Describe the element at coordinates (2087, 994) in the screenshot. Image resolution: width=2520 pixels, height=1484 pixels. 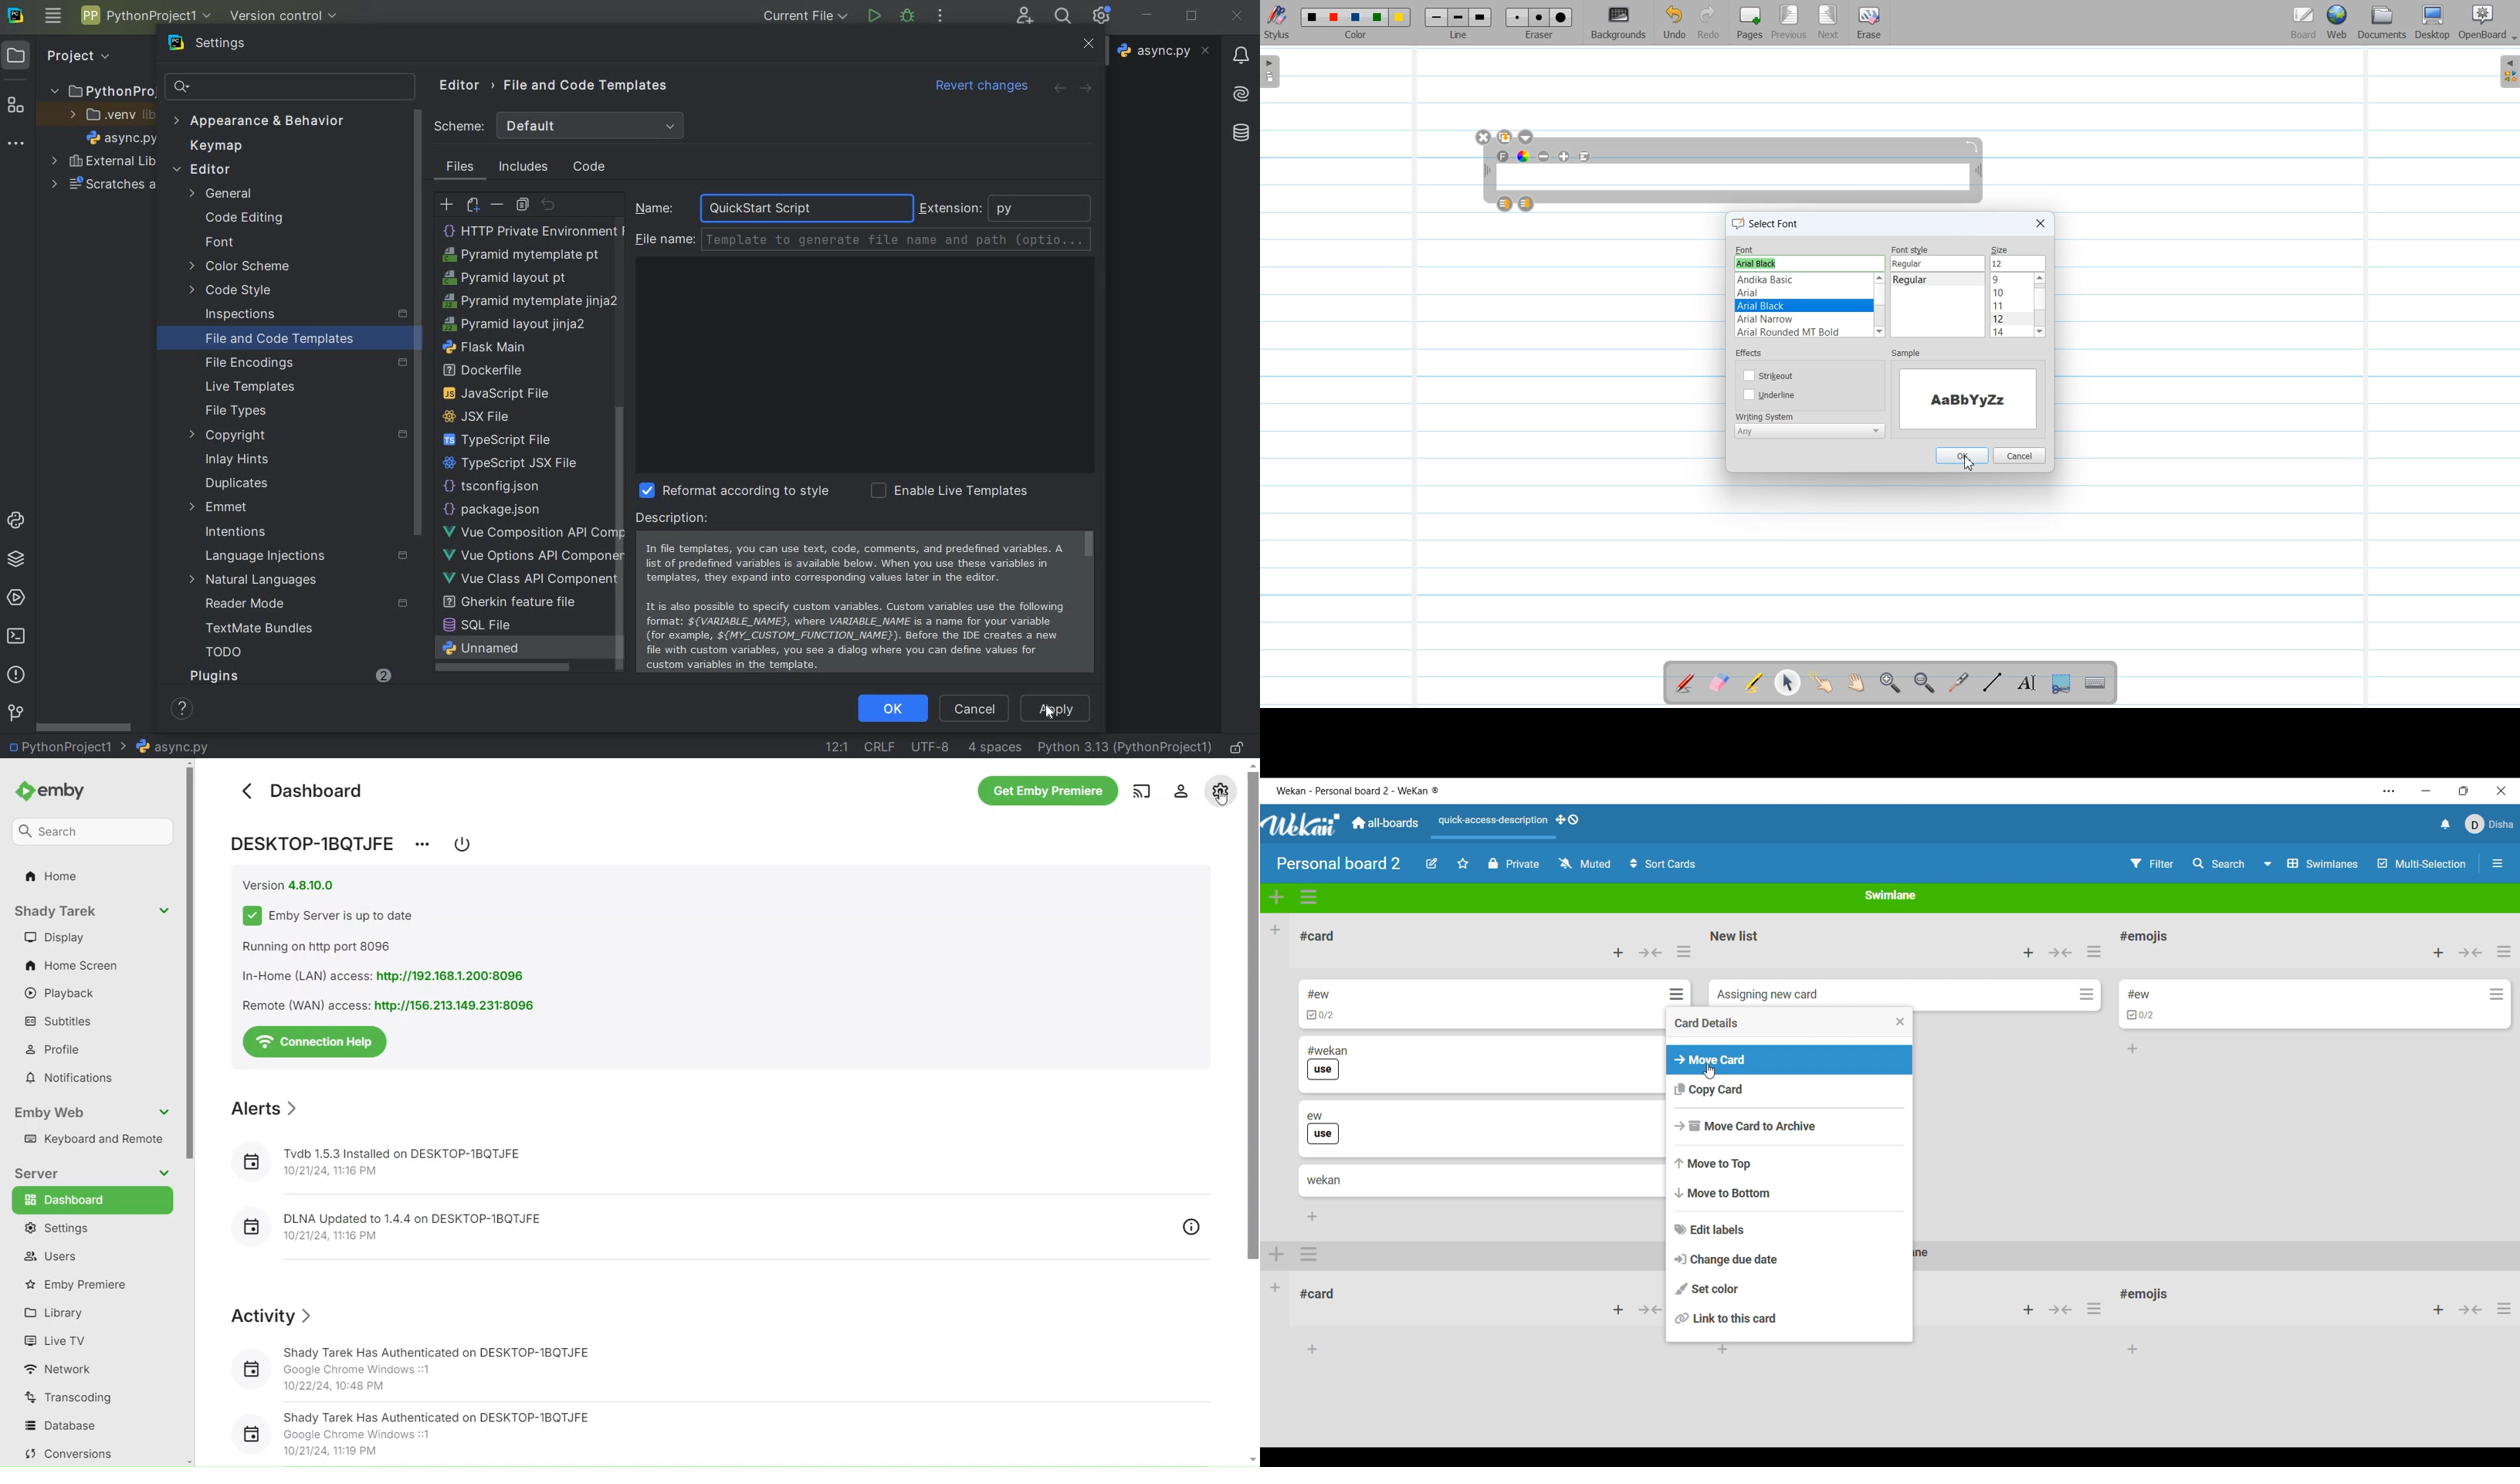
I see `Card actions` at that location.